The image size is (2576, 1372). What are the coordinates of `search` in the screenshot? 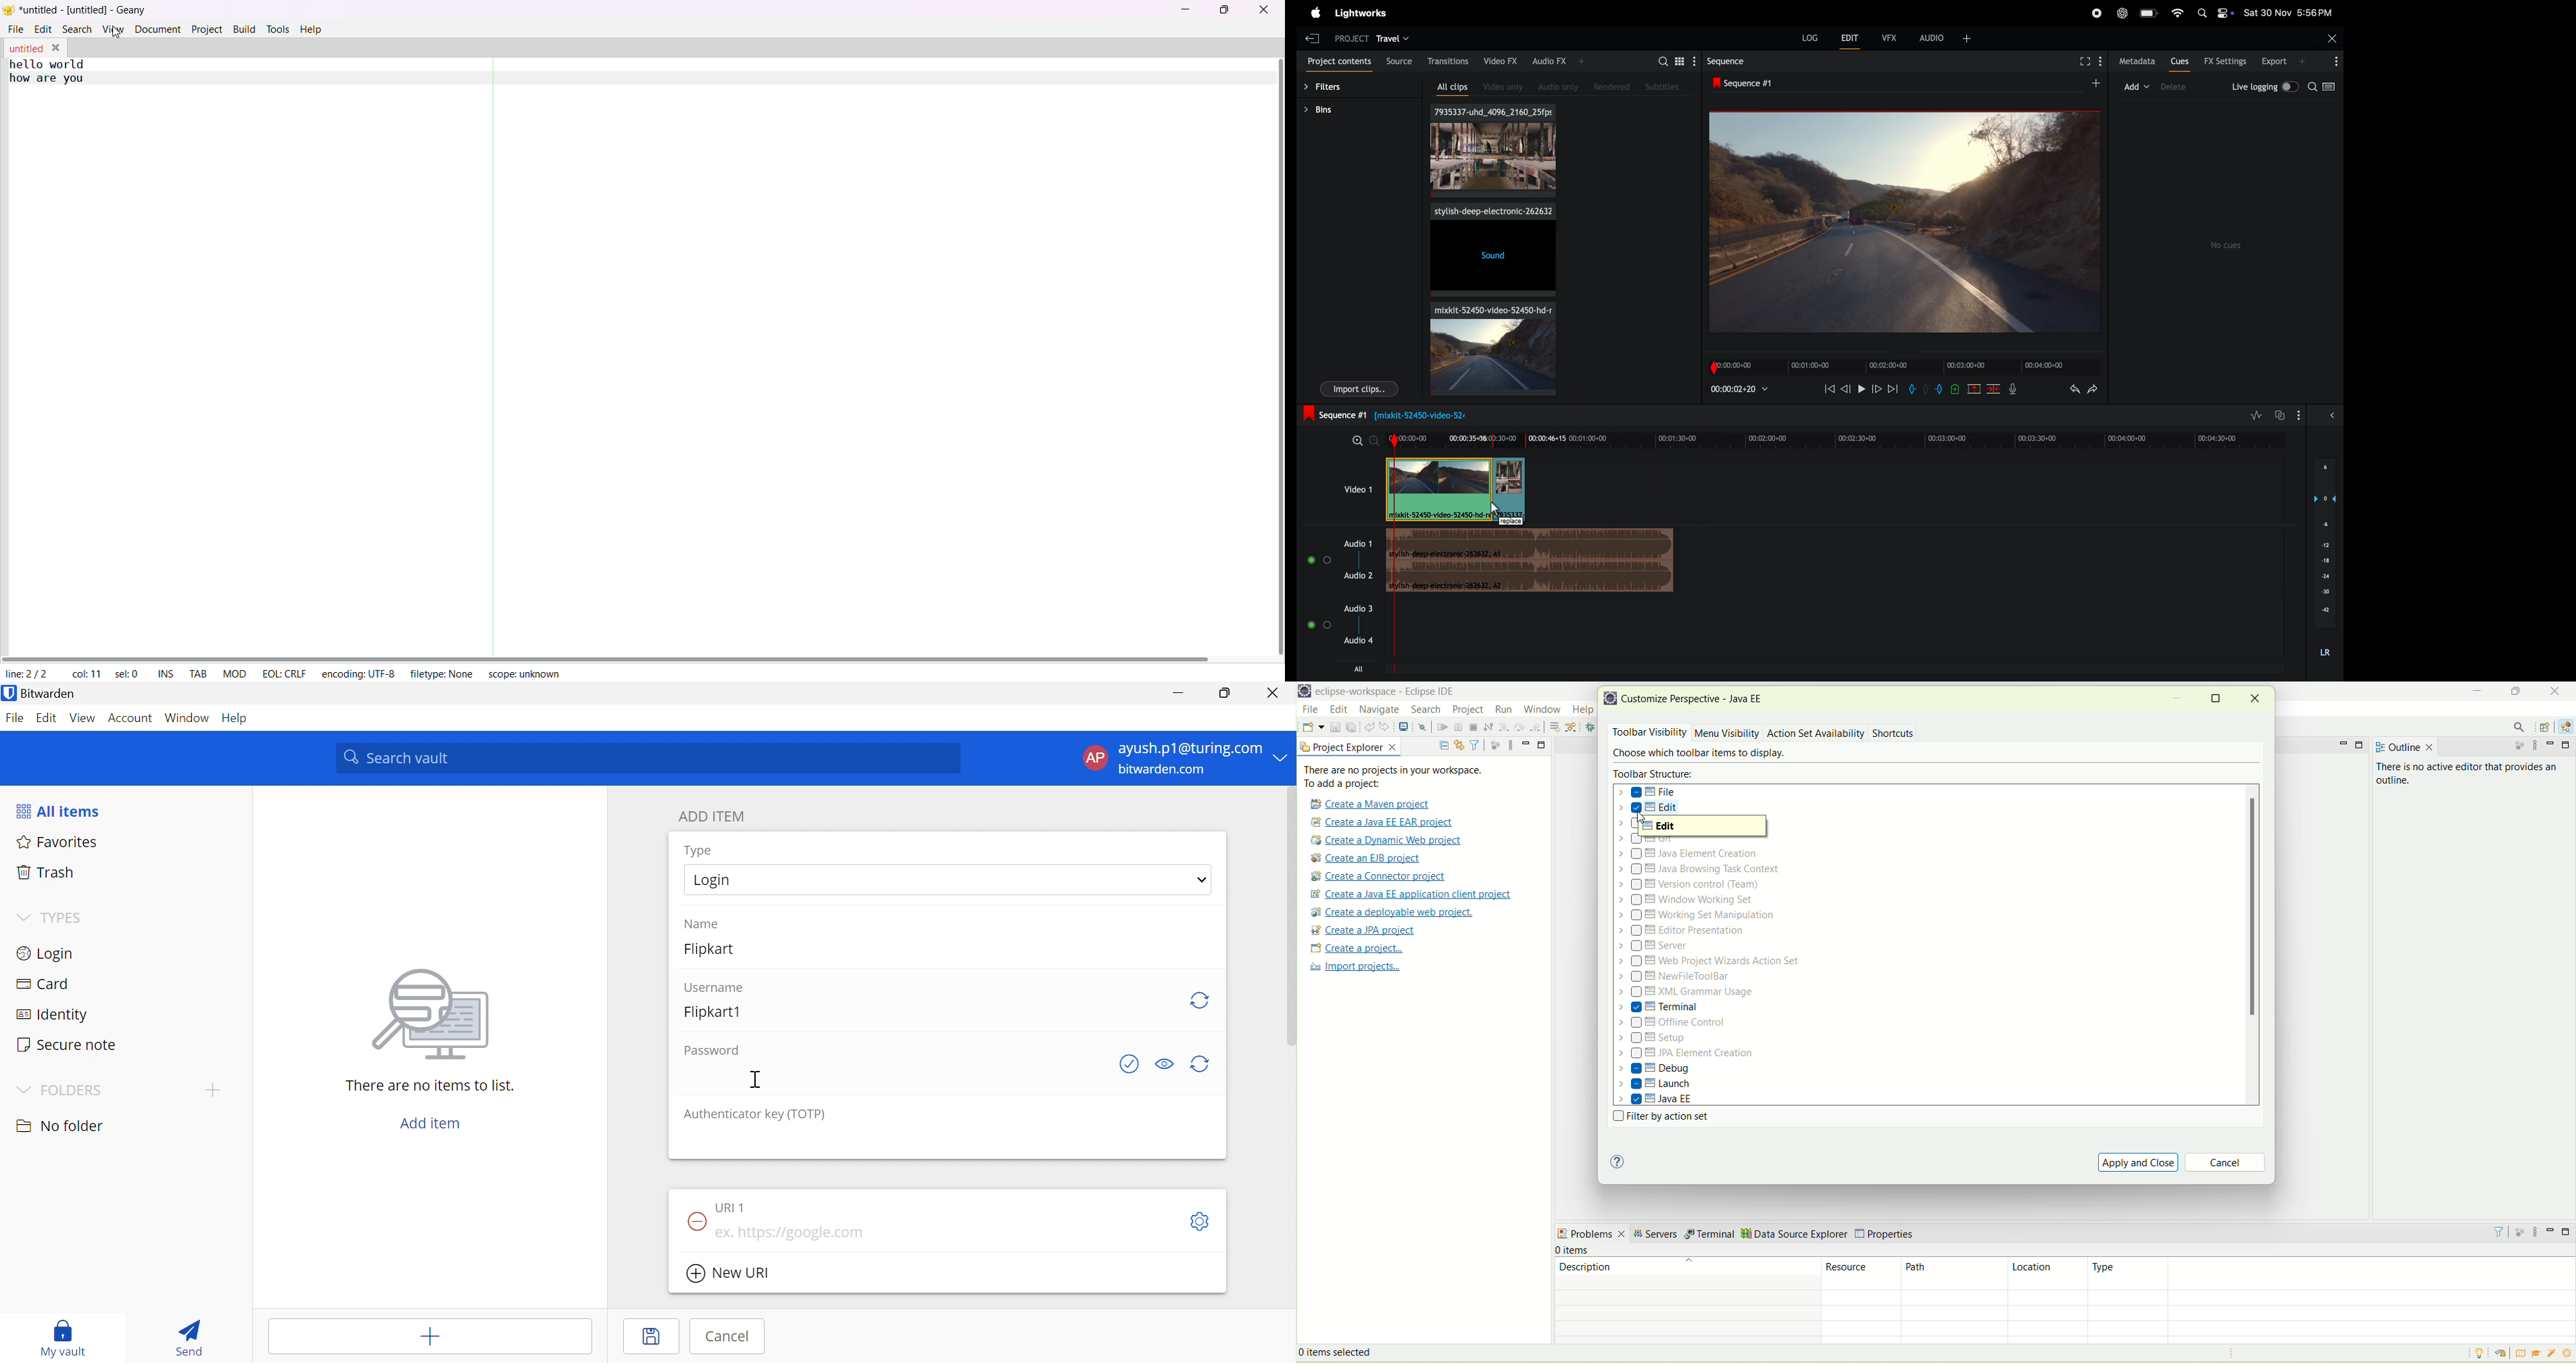 It's located at (1423, 710).